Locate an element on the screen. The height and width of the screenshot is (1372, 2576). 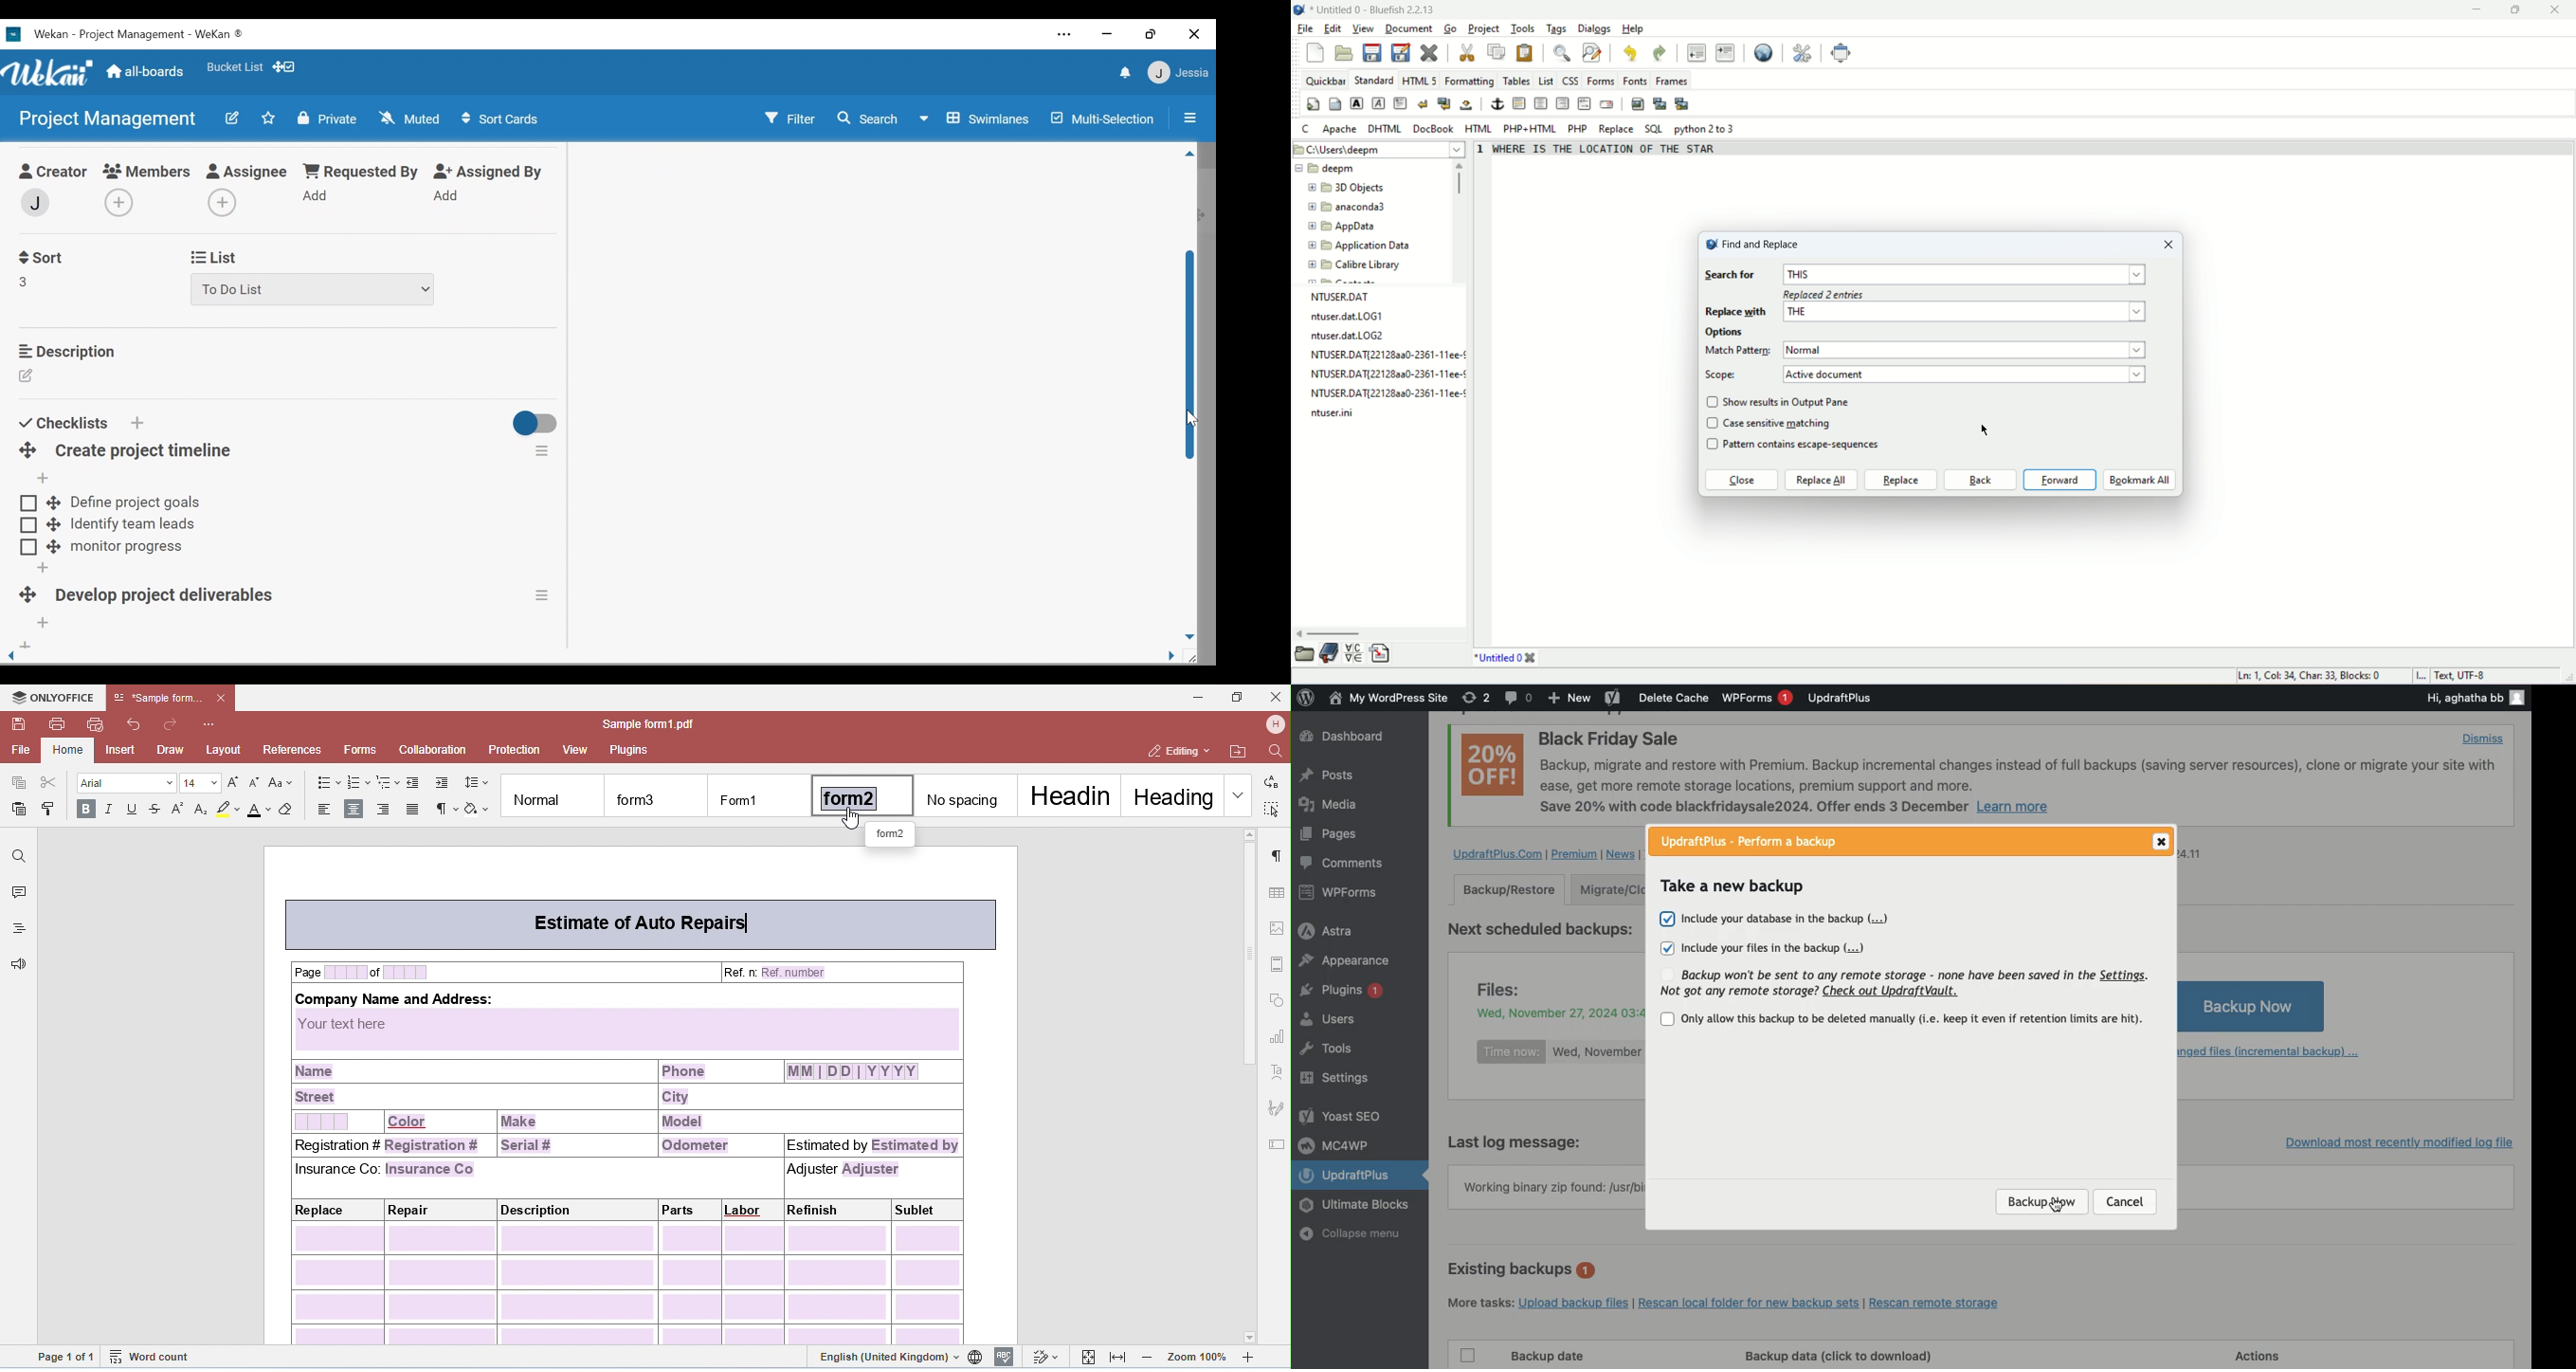
member settings is located at coordinates (1178, 72).